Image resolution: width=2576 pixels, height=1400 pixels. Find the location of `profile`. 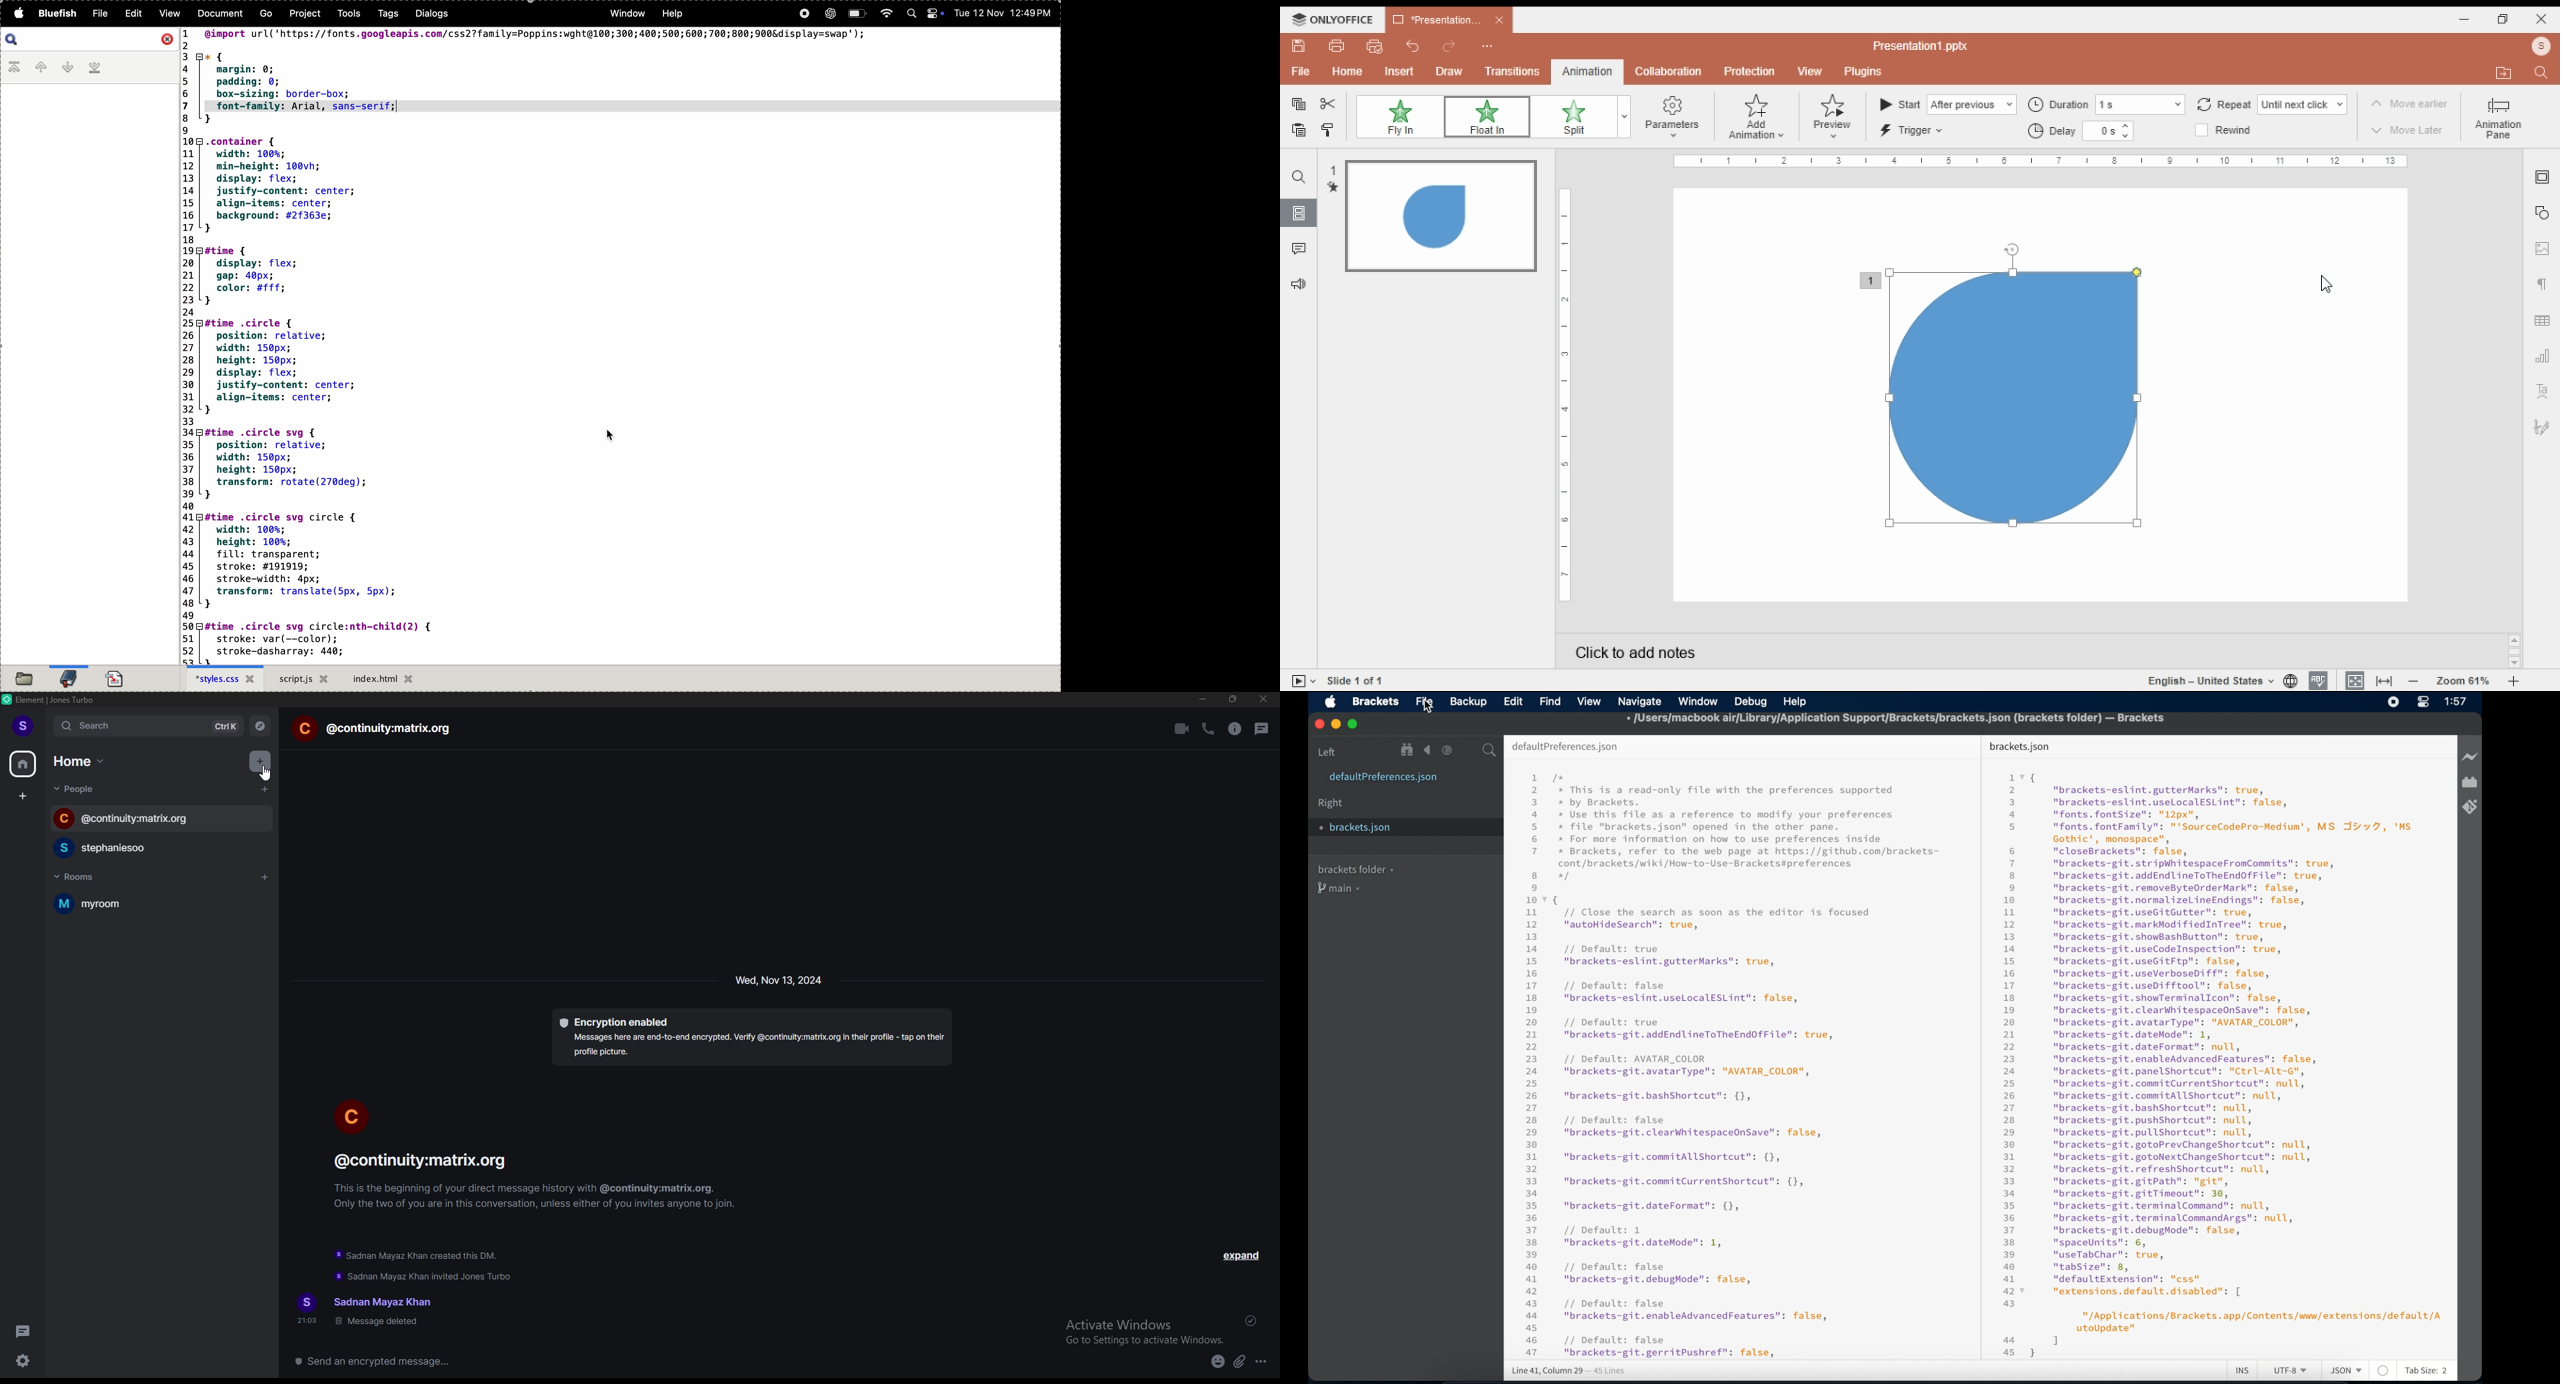

profile is located at coordinates (24, 726).